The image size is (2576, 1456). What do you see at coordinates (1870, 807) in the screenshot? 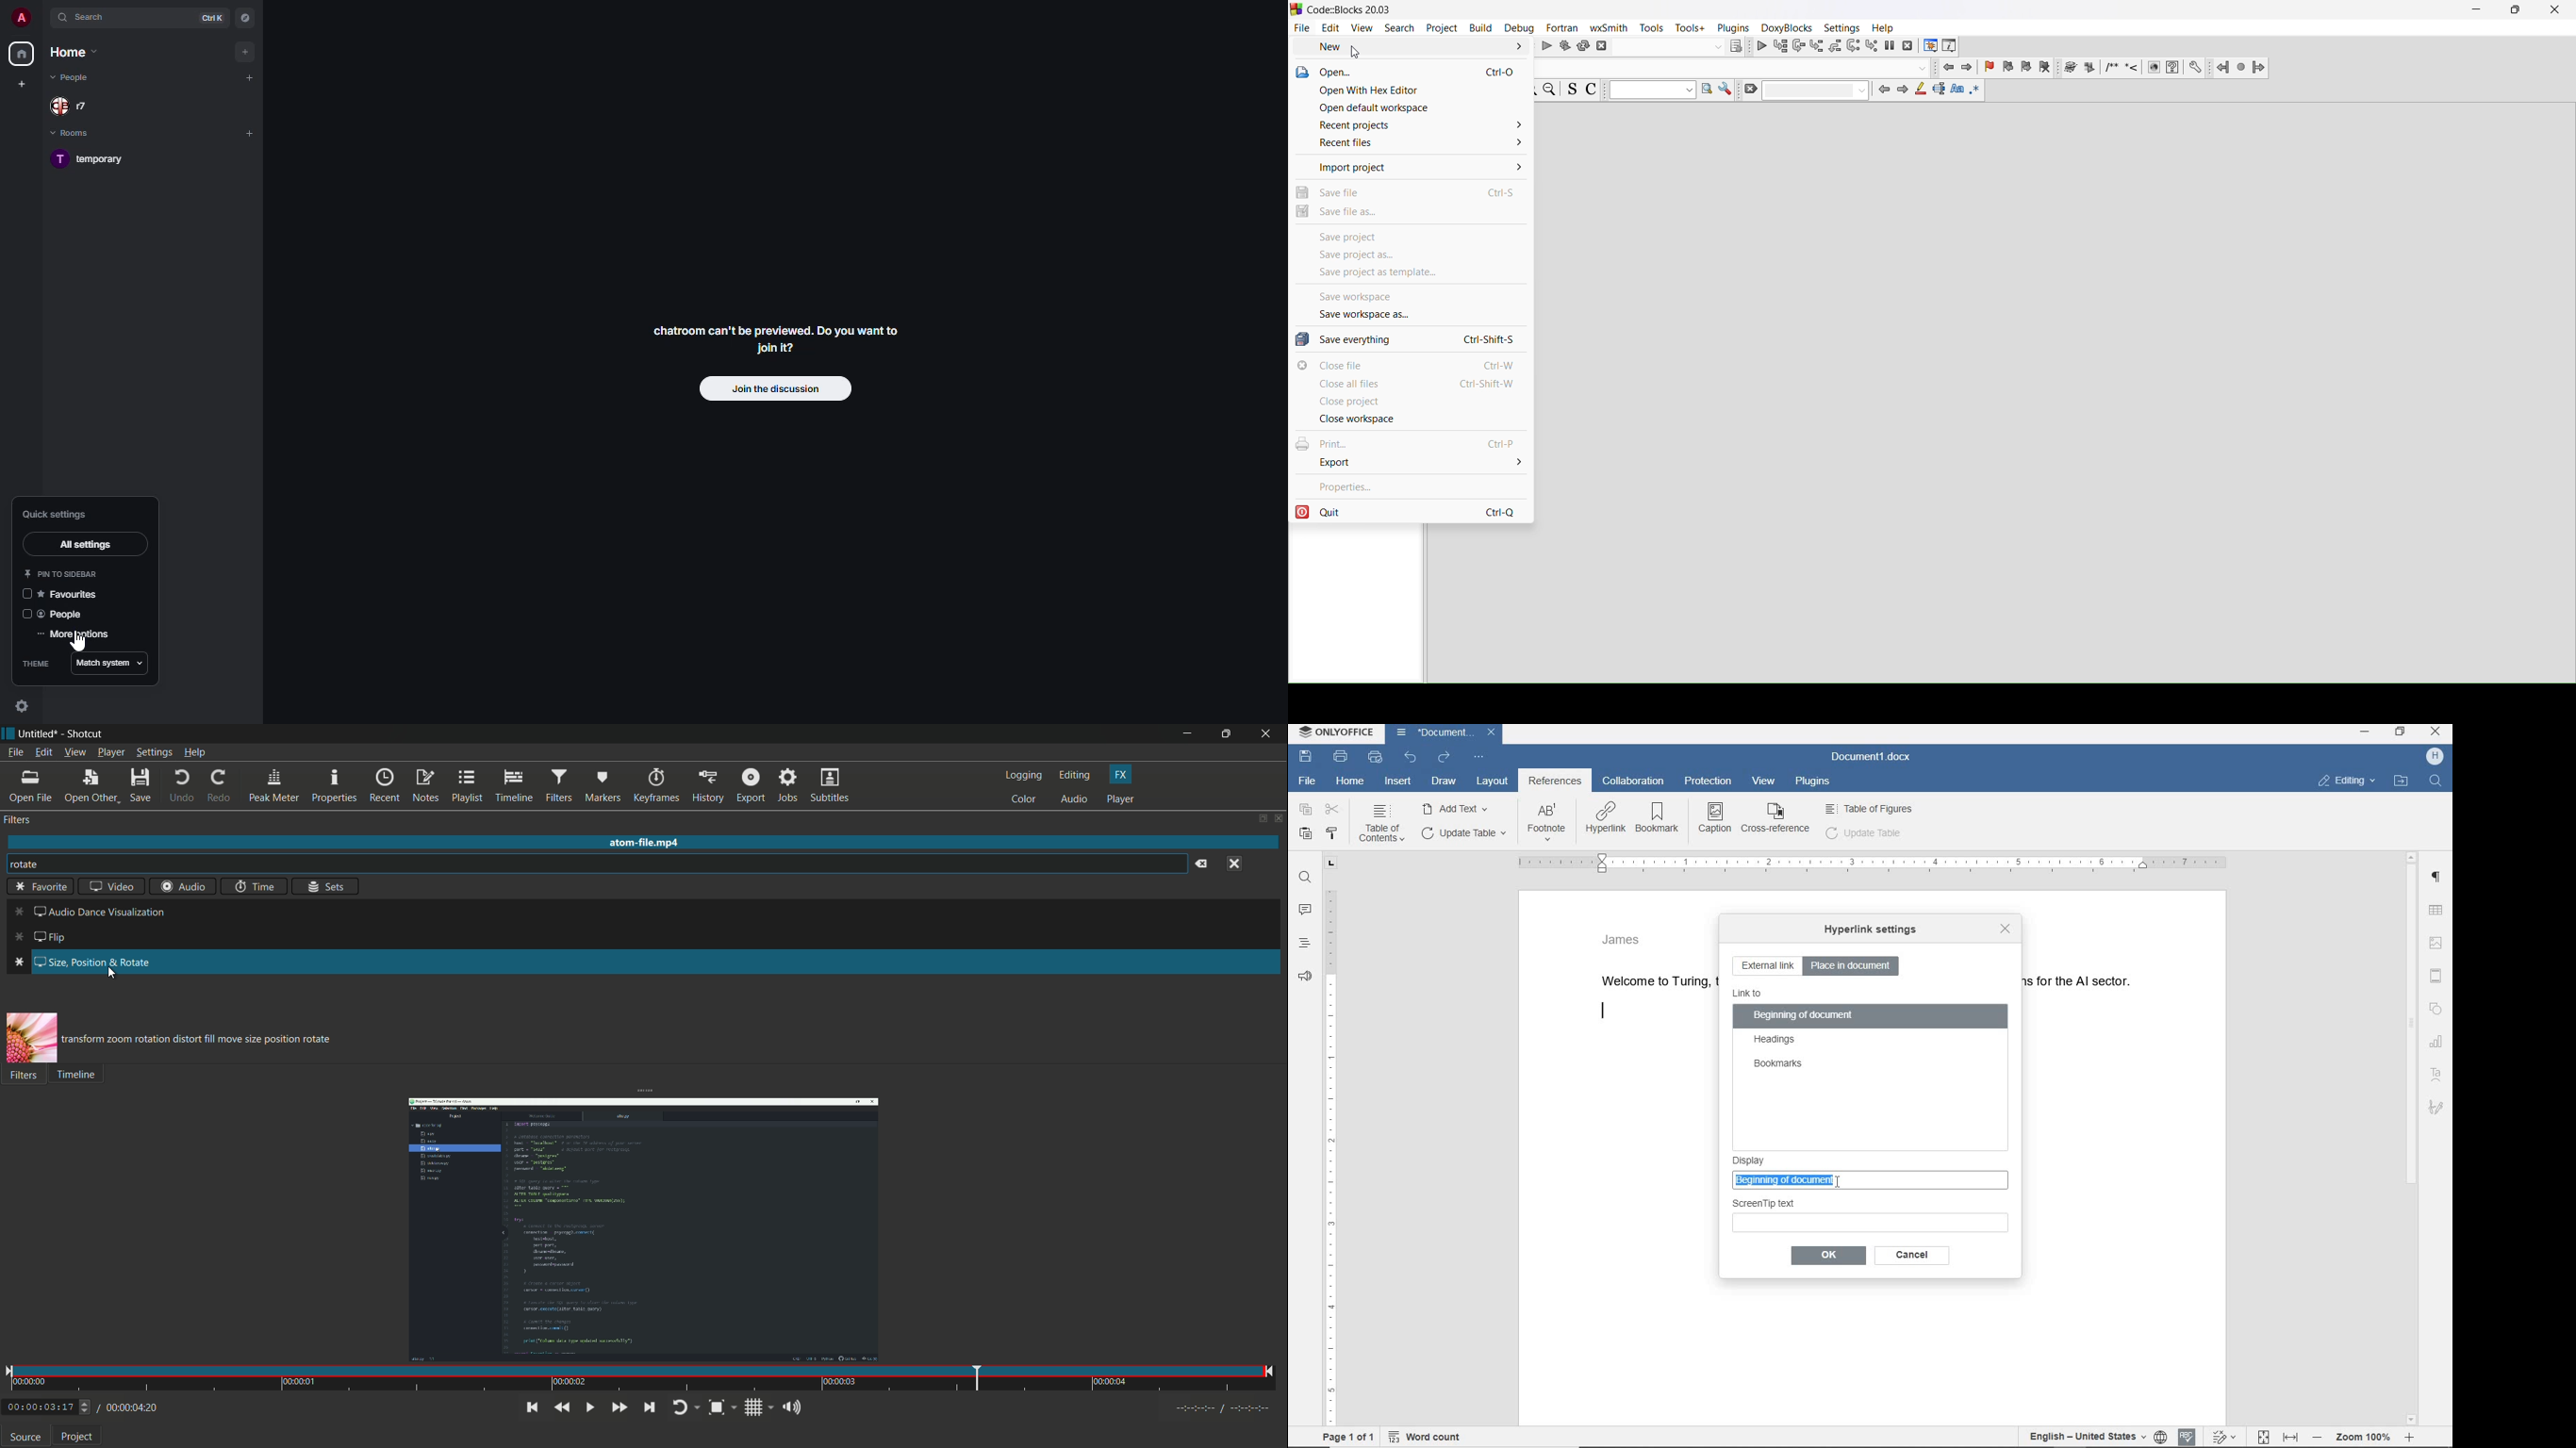
I see `Table of figures` at bounding box center [1870, 807].